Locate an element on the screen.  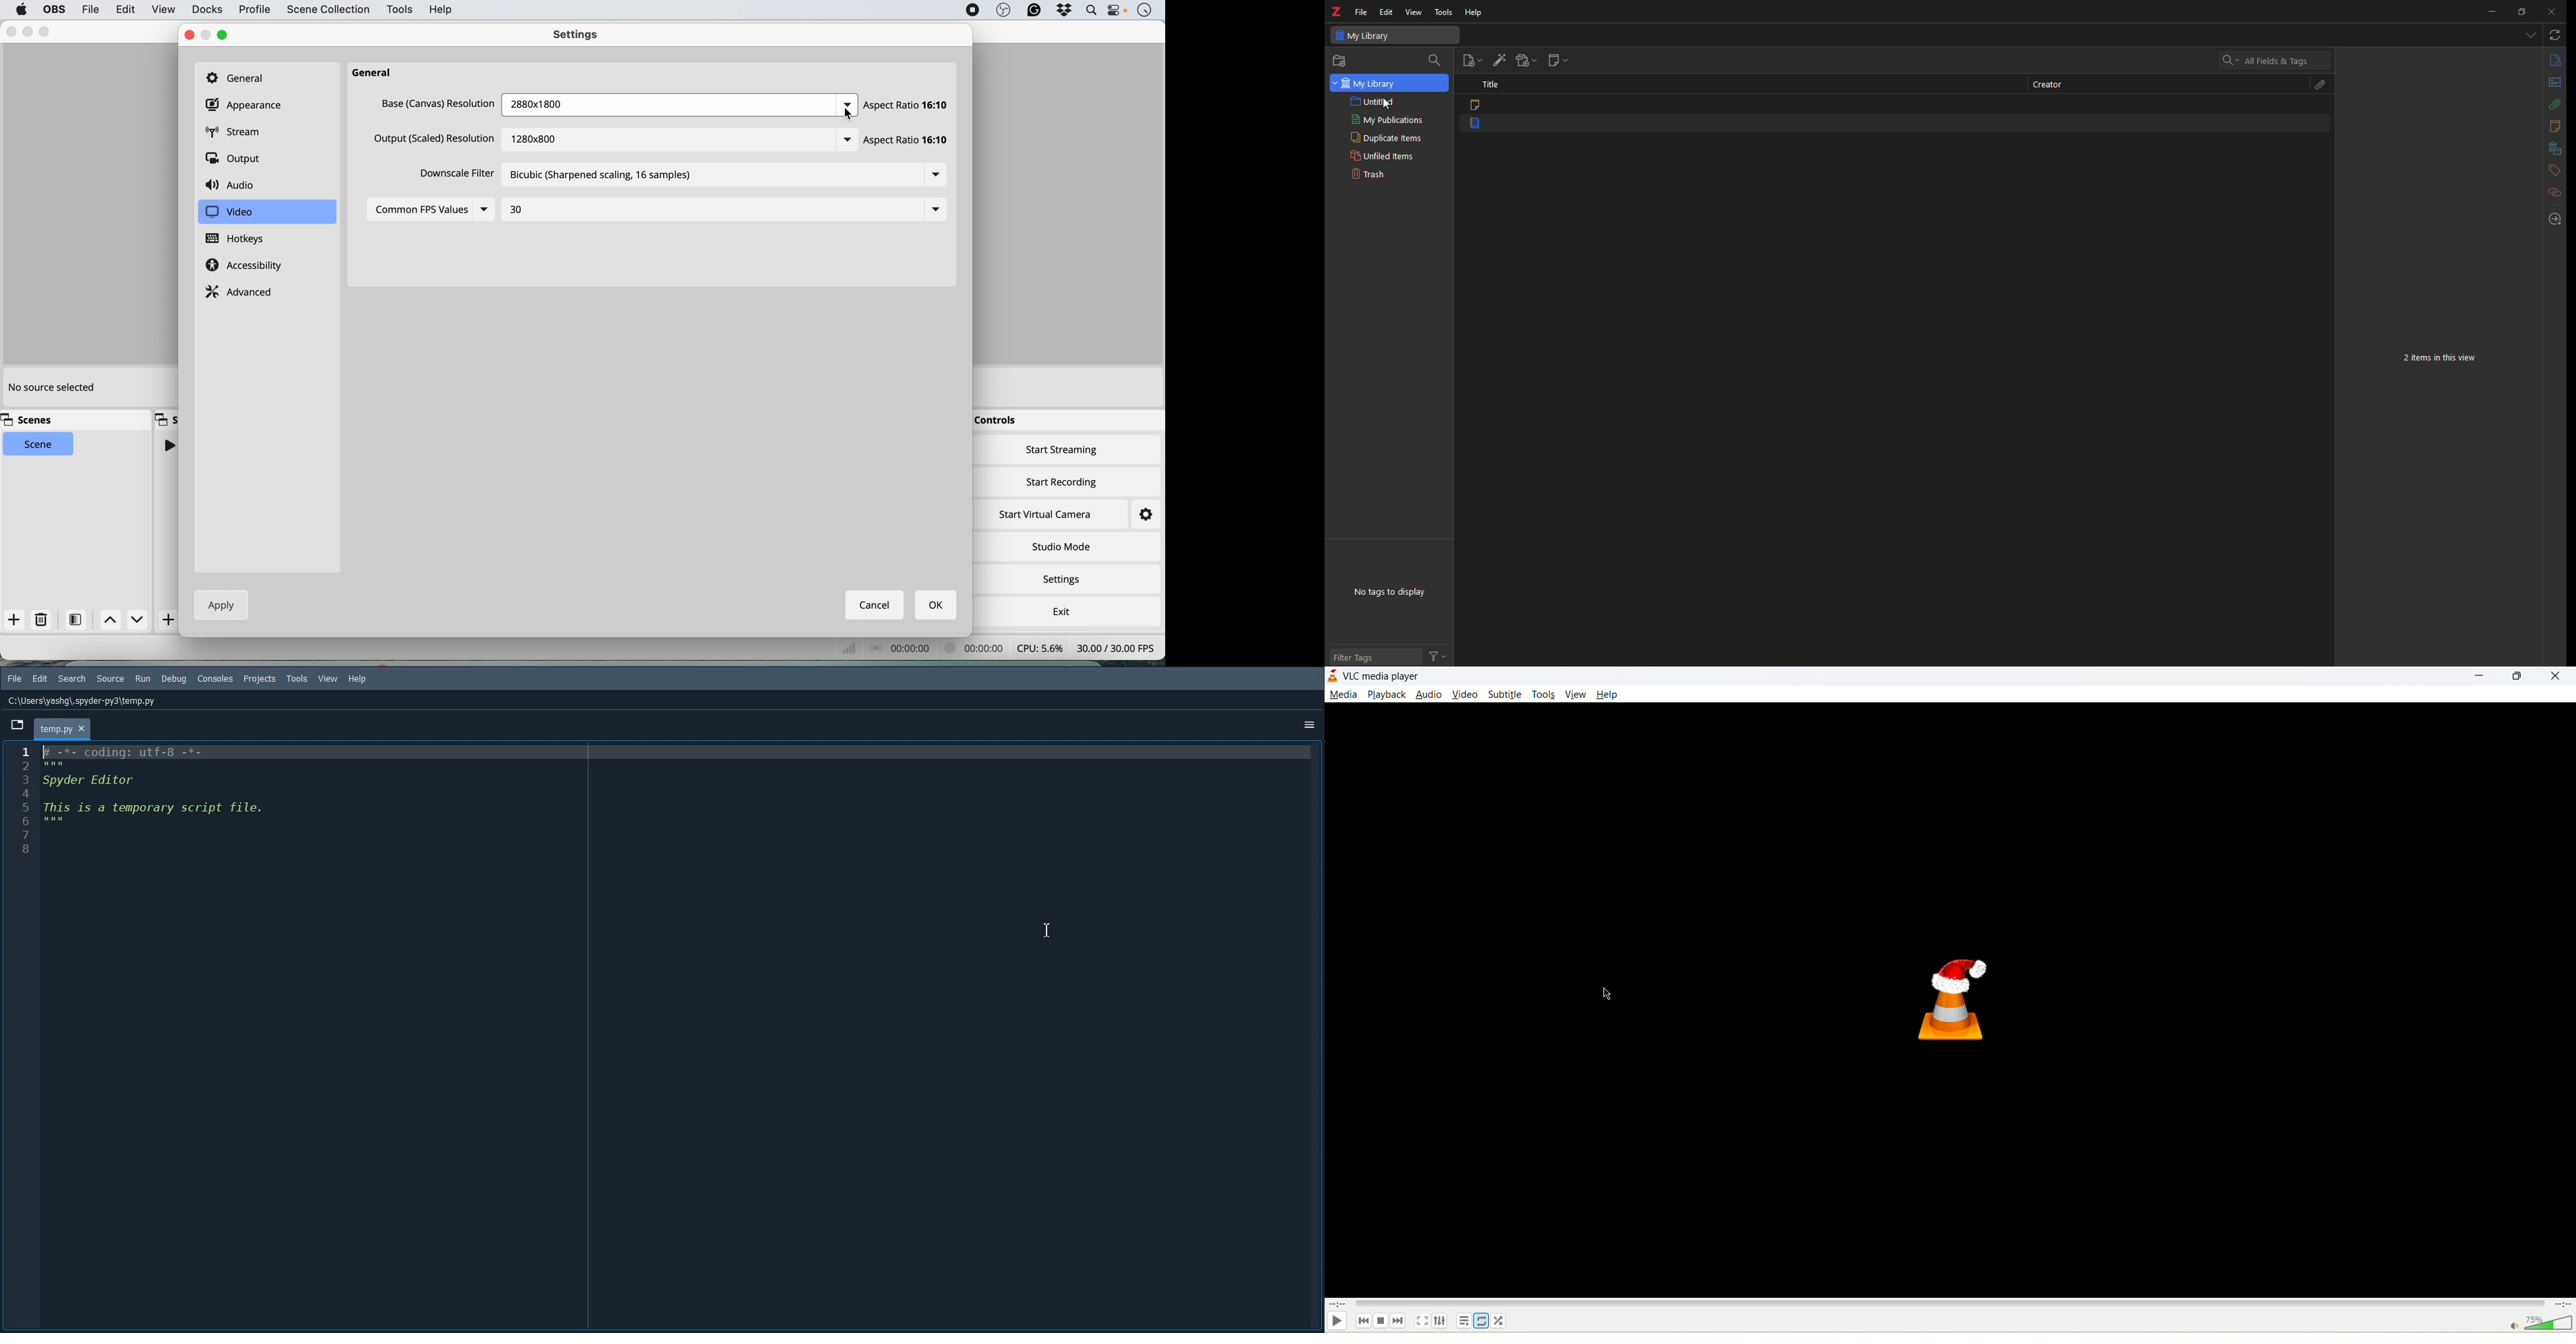
view is located at coordinates (1576, 693).